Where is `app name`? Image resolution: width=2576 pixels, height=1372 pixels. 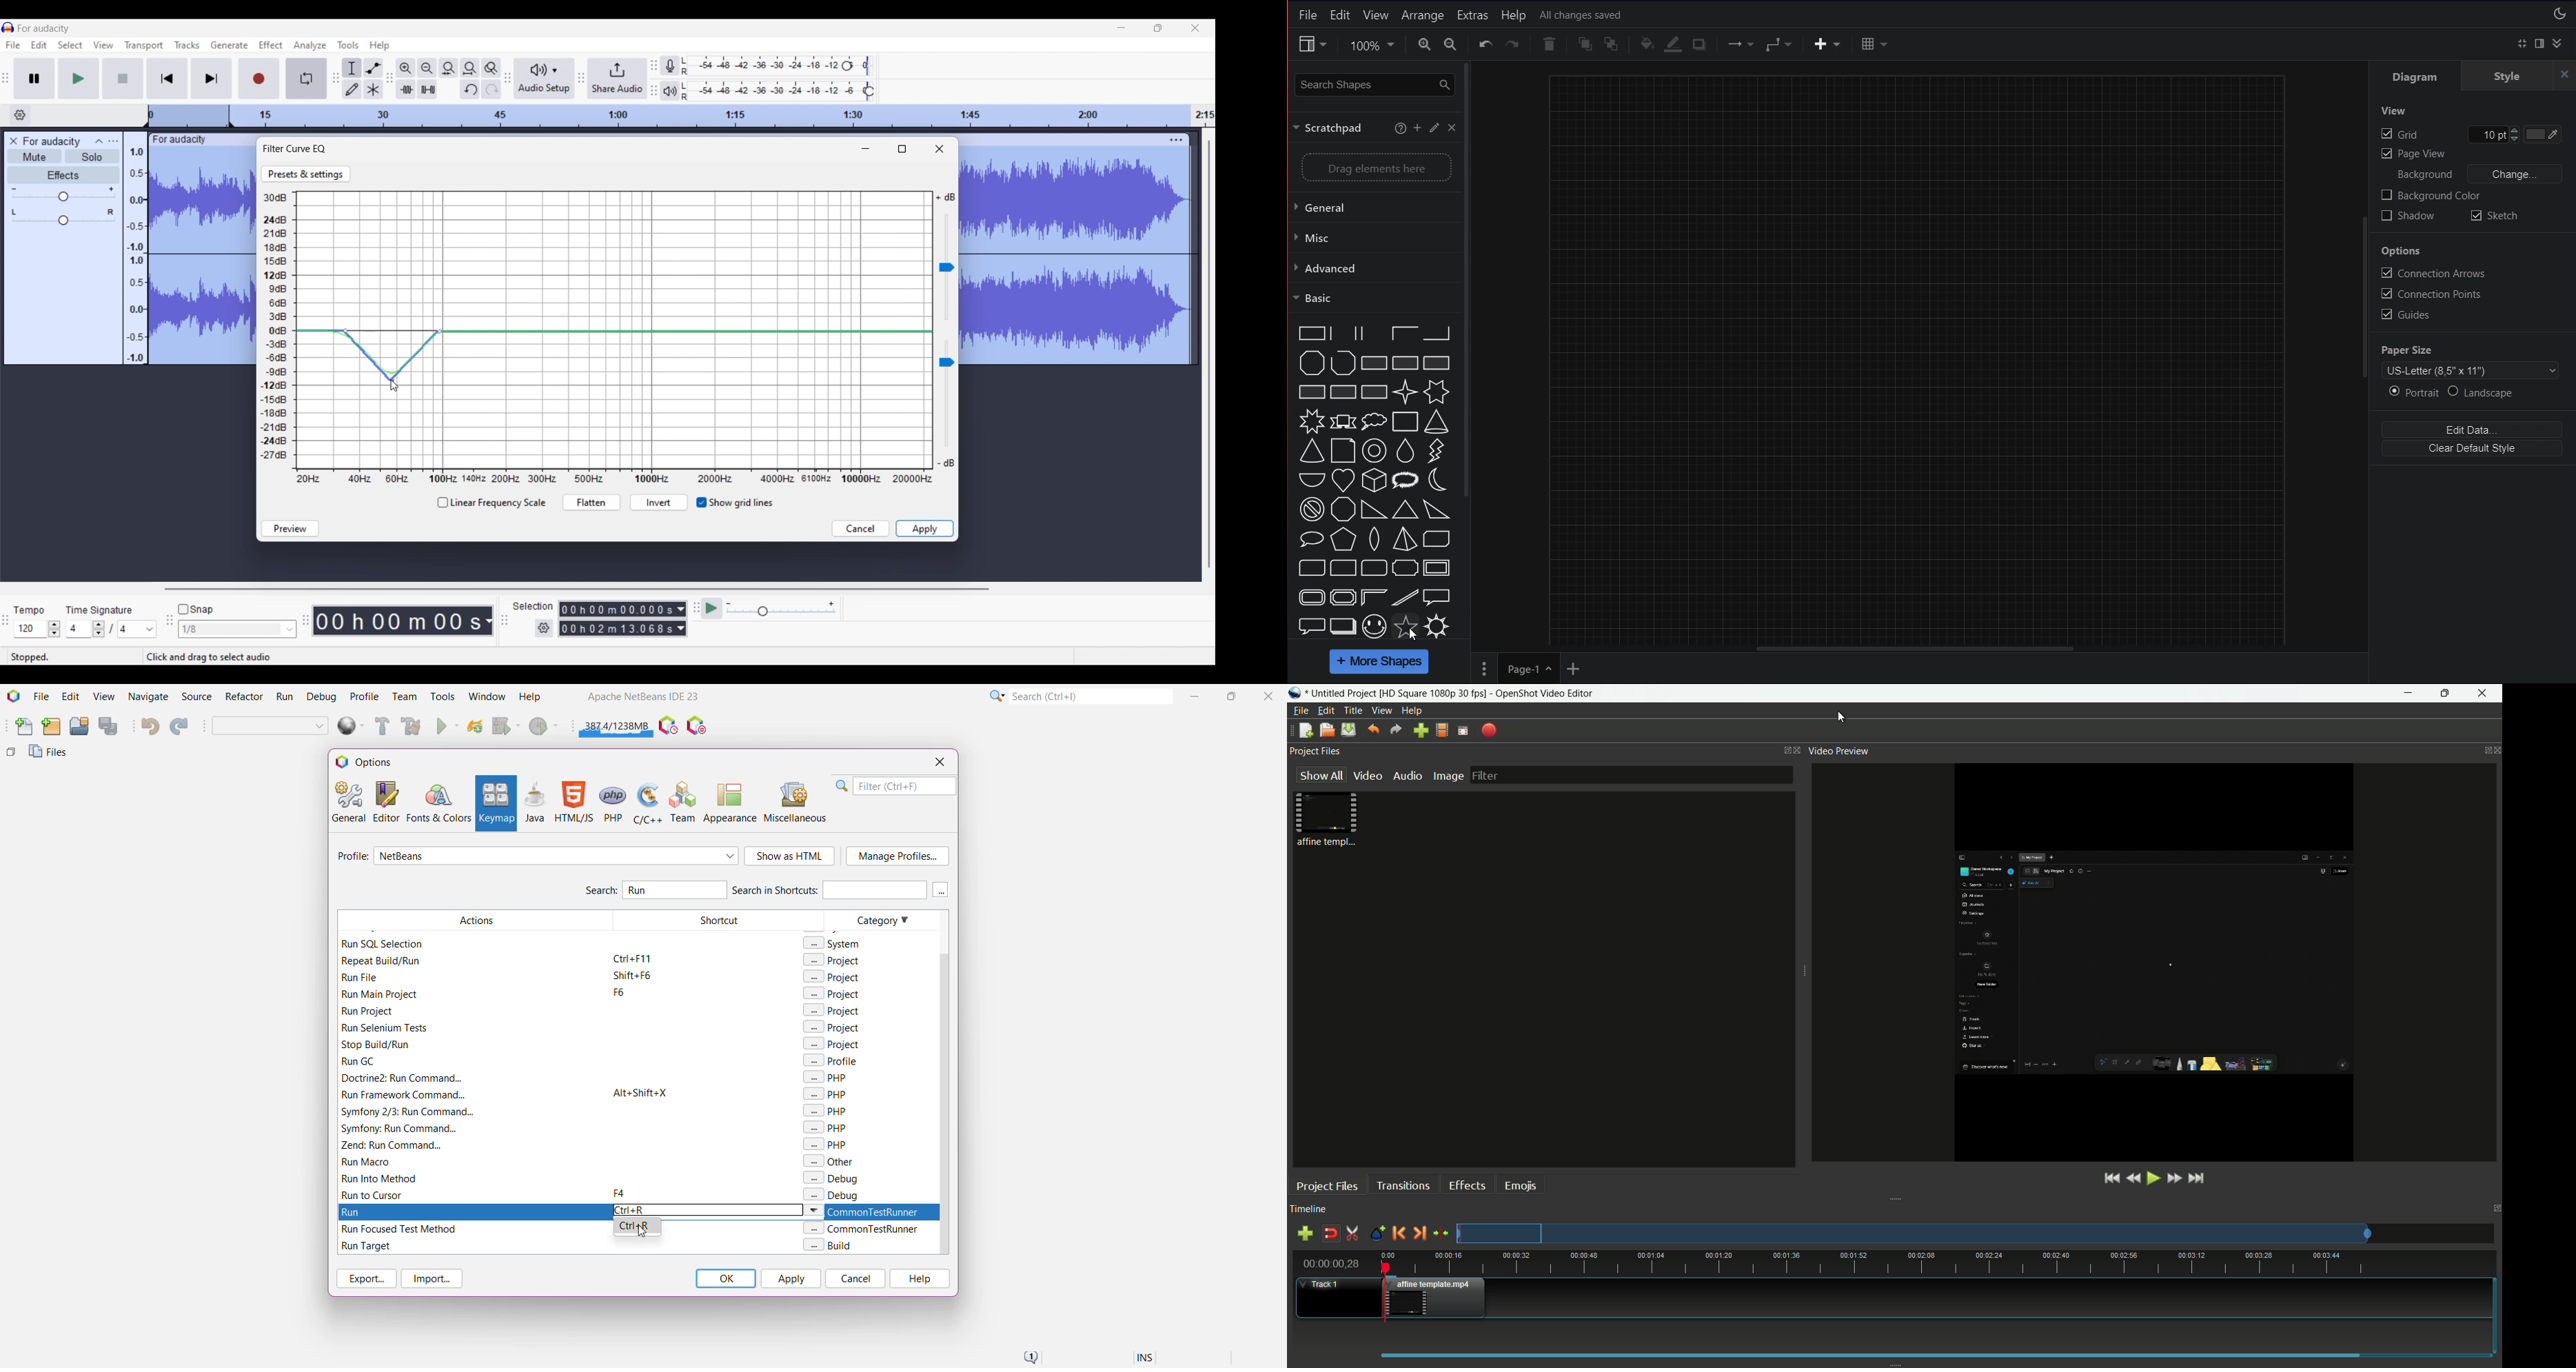
app name is located at coordinates (1545, 693).